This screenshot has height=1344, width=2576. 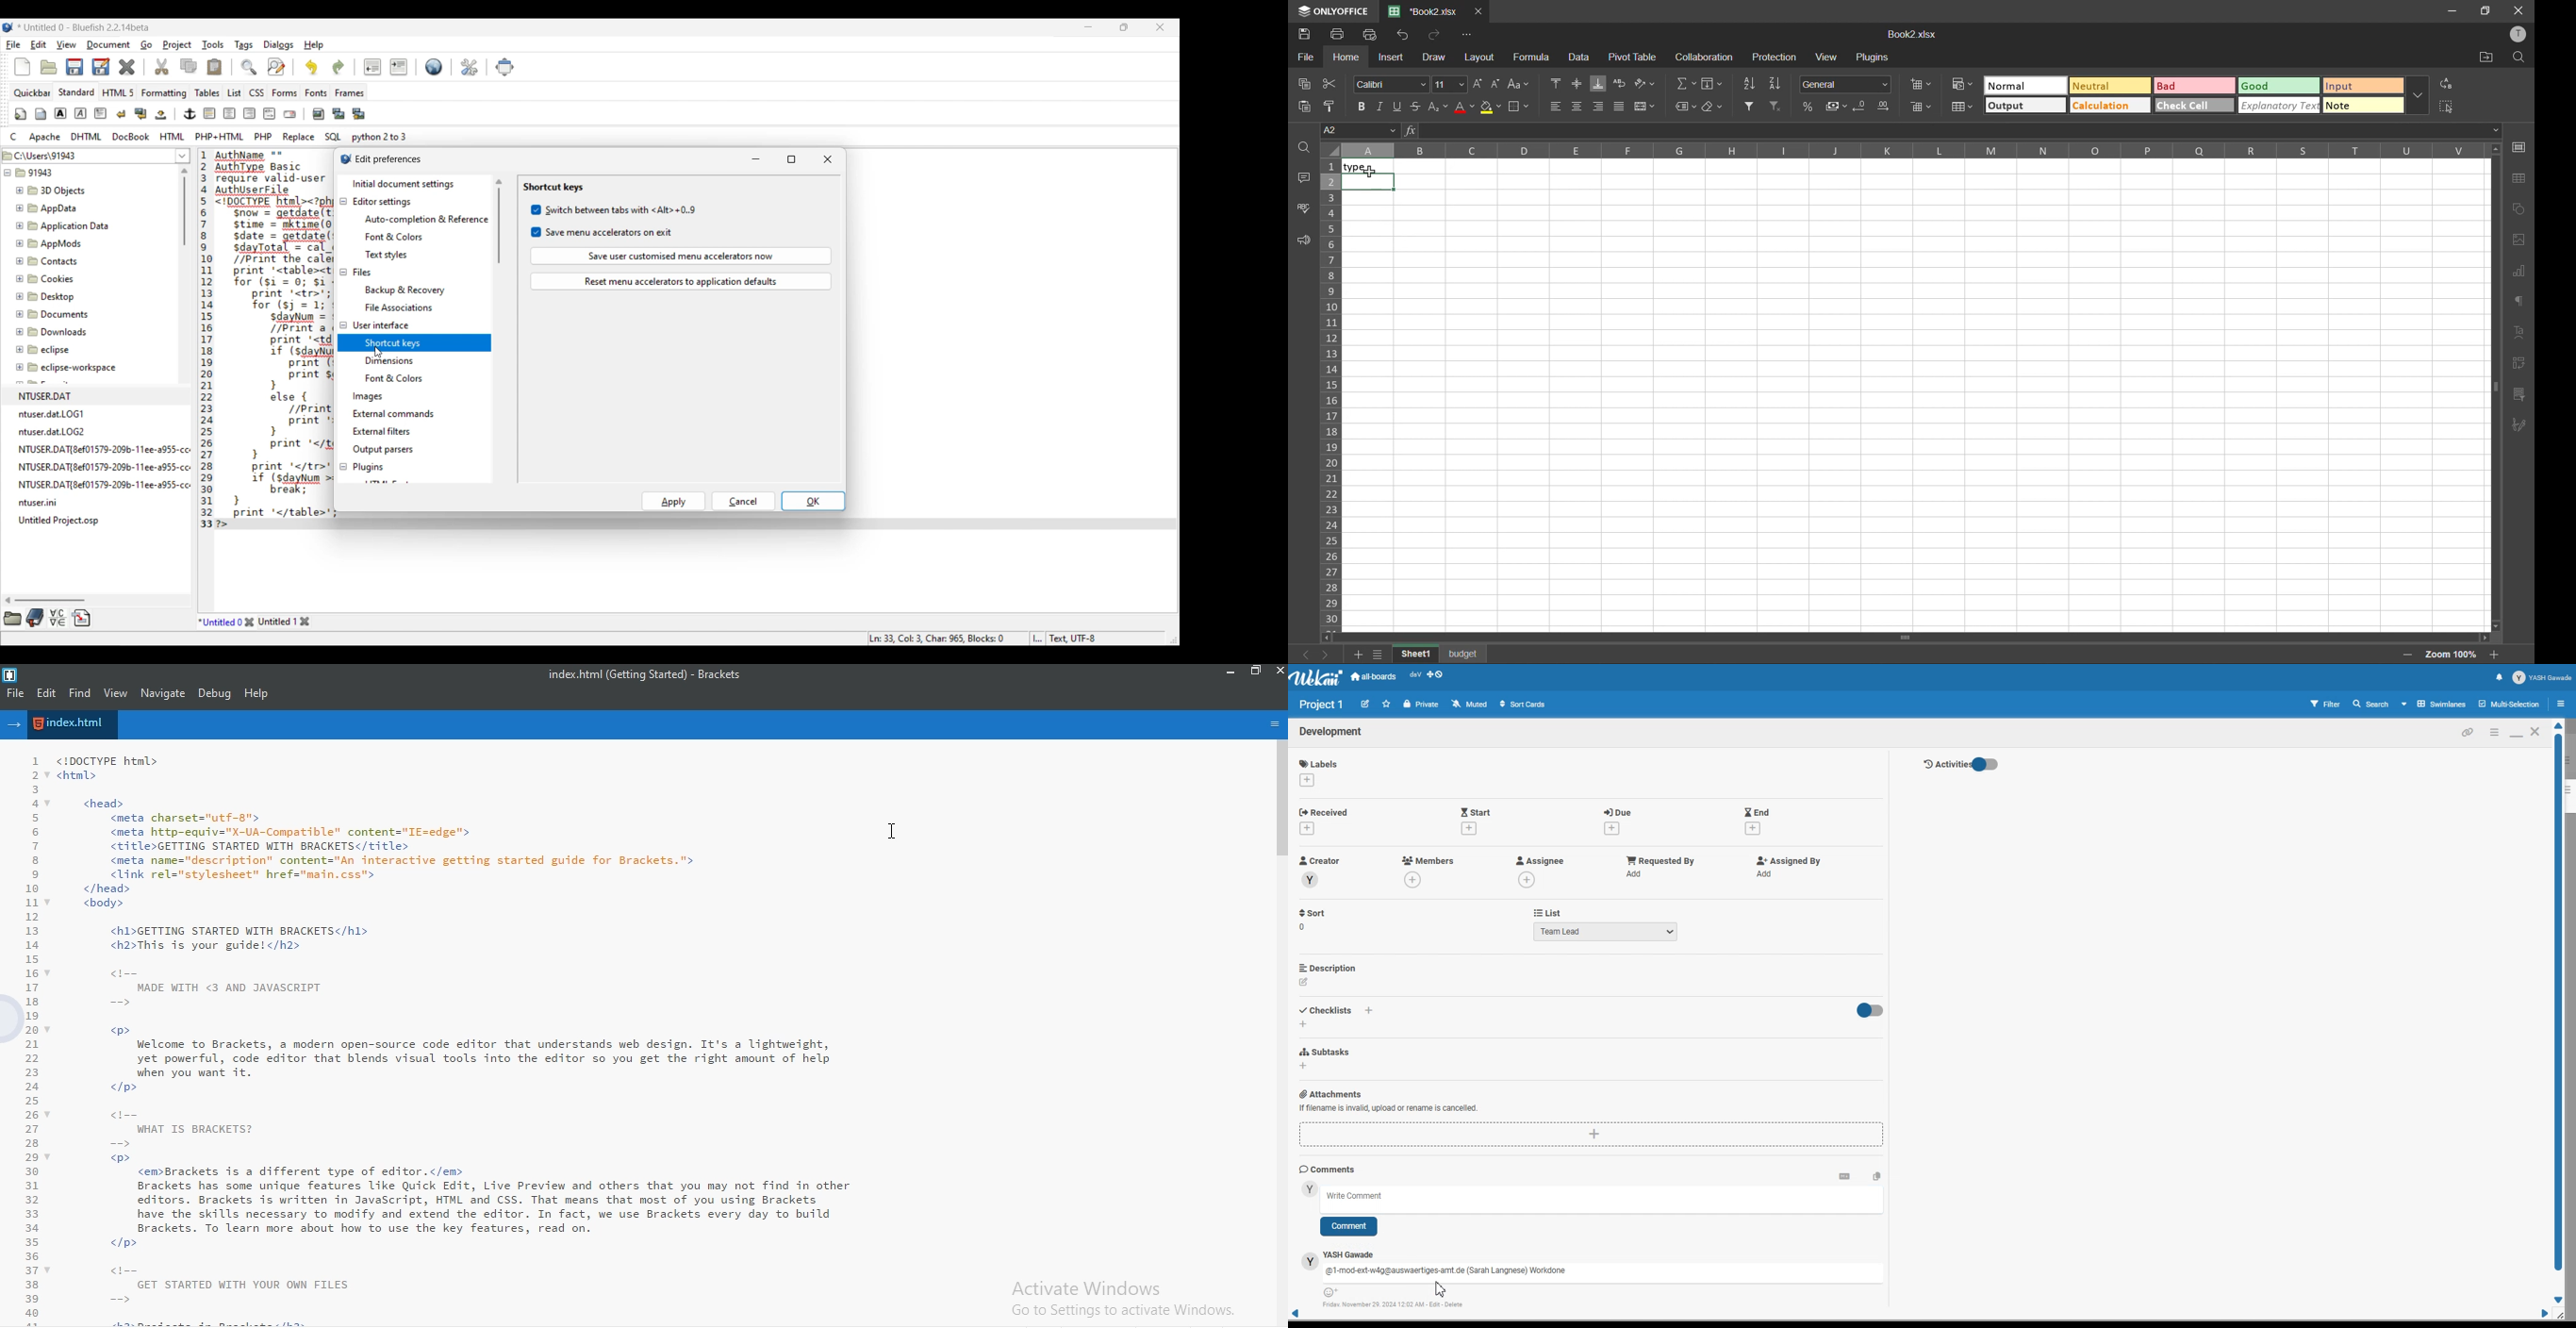 I want to click on NTUSER.DAT{8ef01579-209b-11ee-2955-cc:, so click(x=104, y=484).